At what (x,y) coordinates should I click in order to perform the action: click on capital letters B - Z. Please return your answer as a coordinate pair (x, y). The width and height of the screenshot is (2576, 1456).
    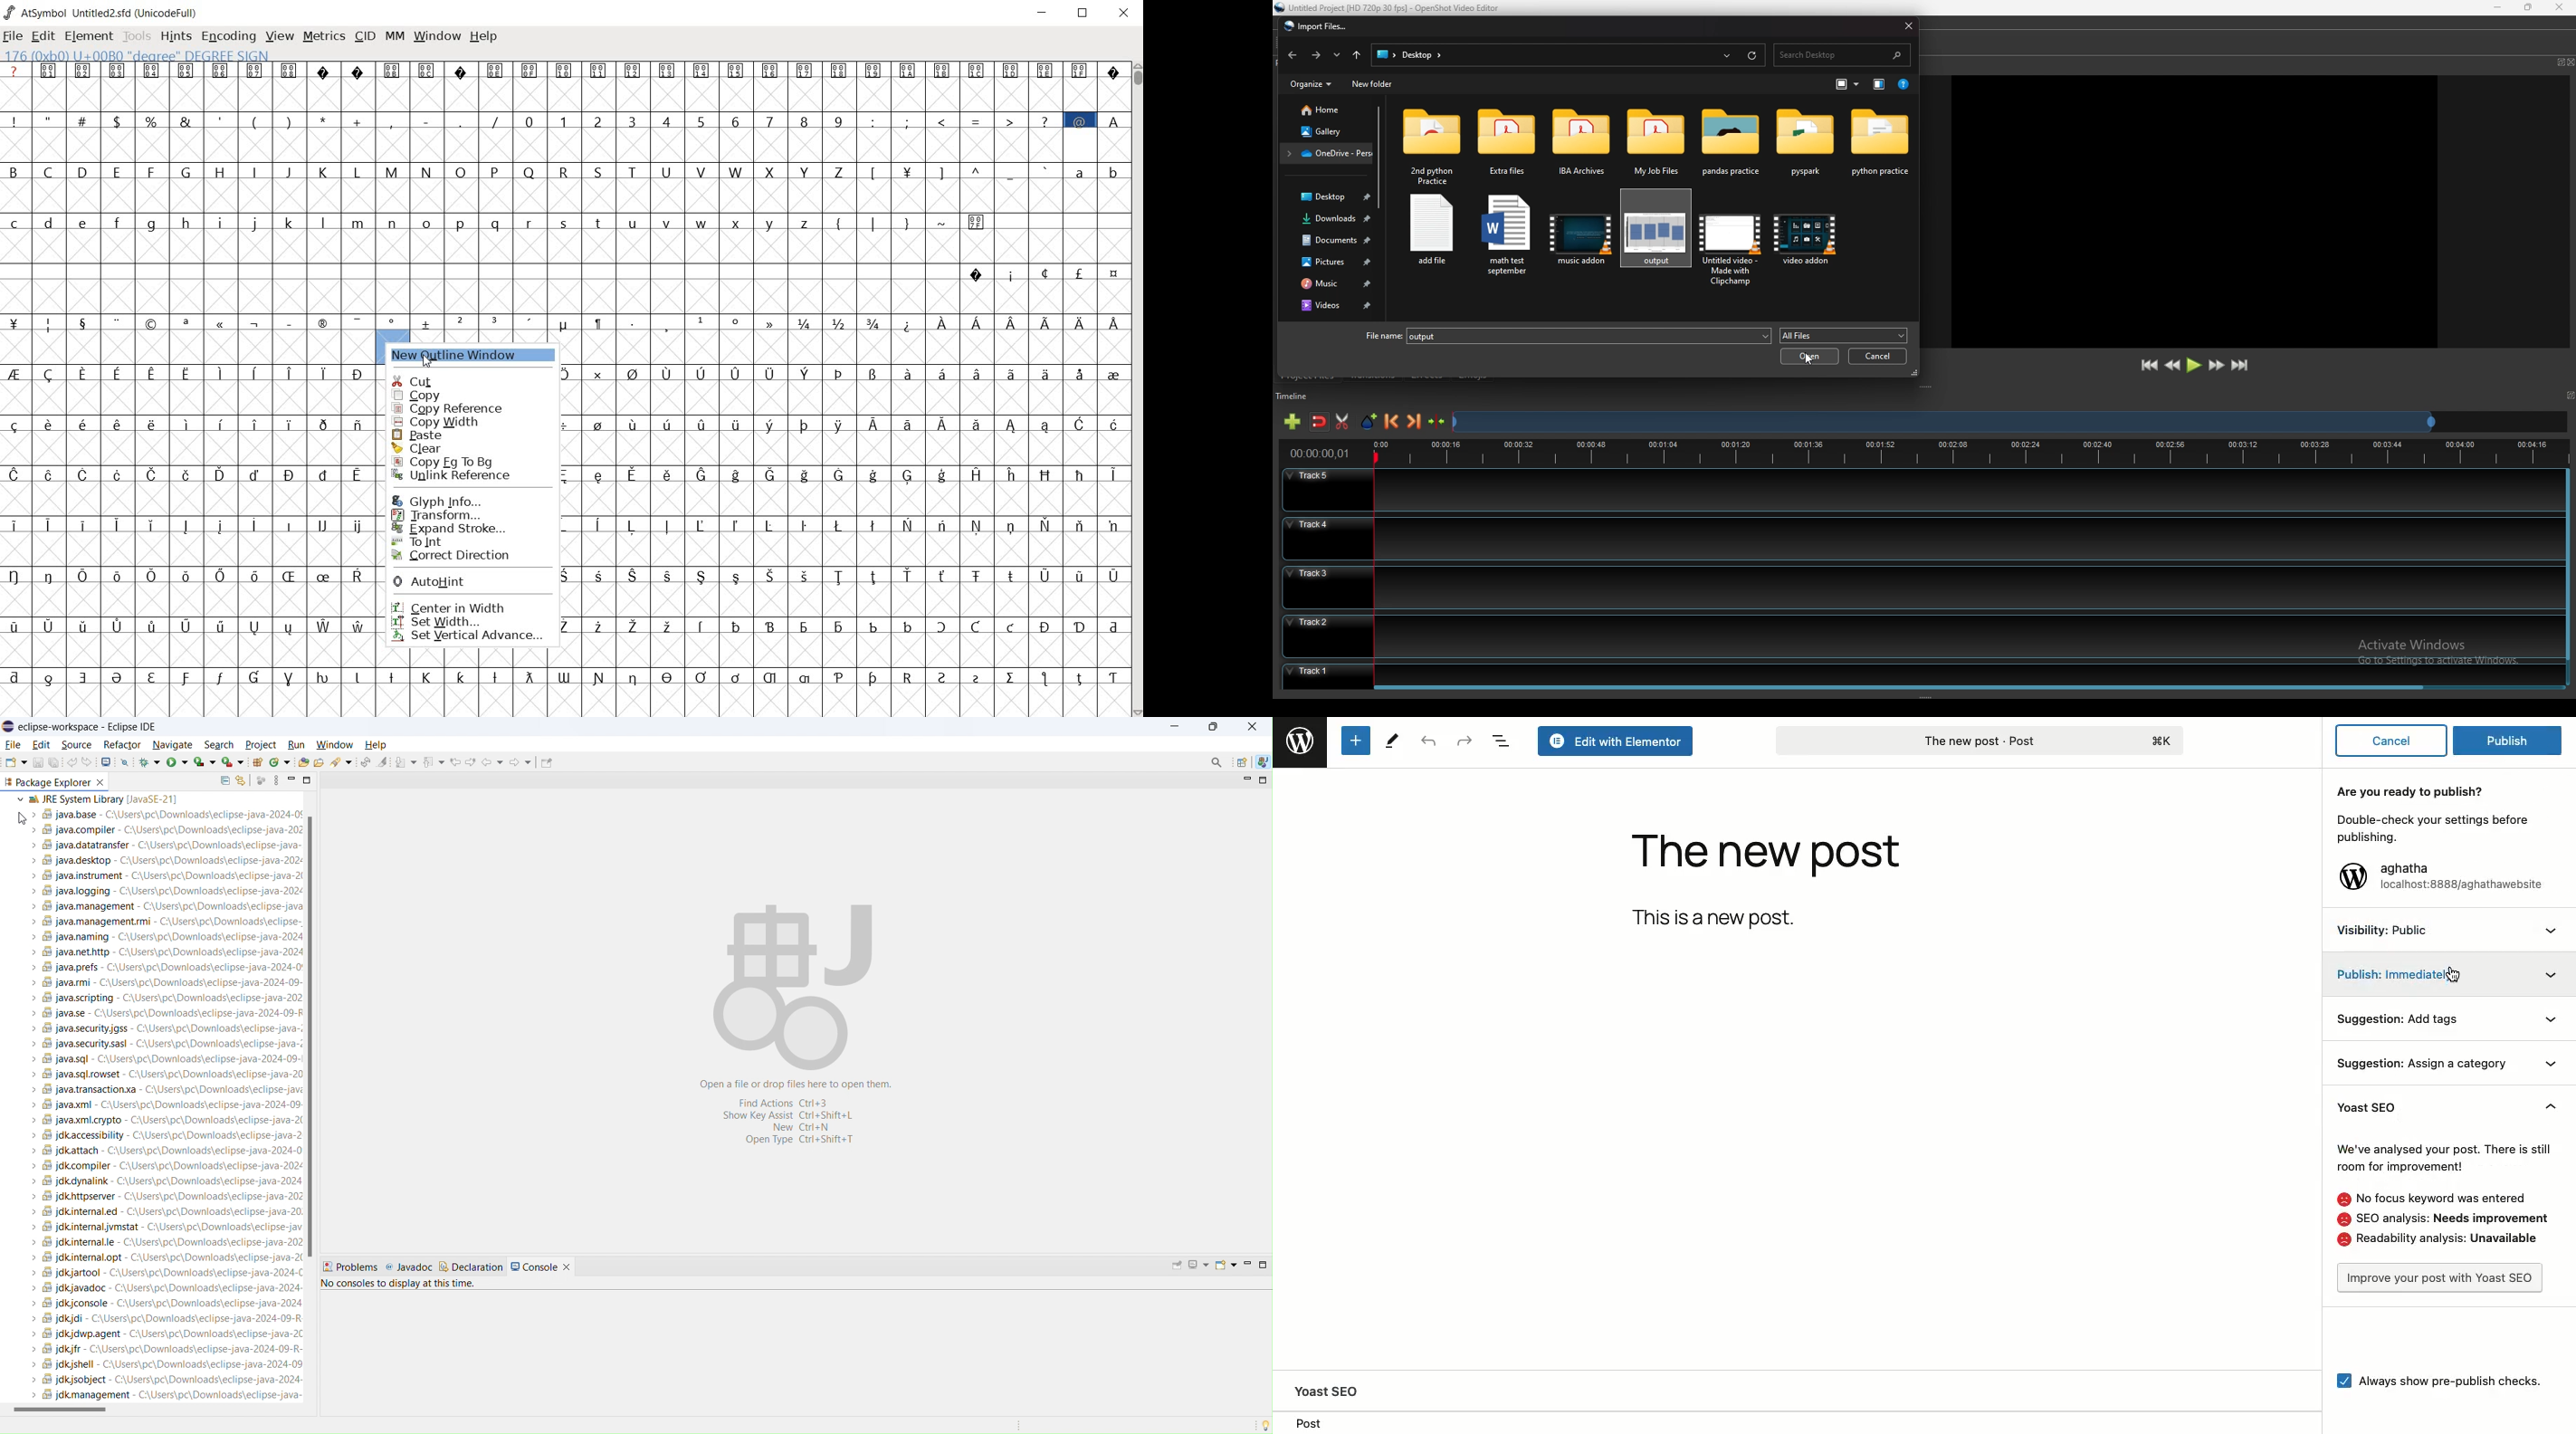
    Looking at the image, I should click on (430, 171).